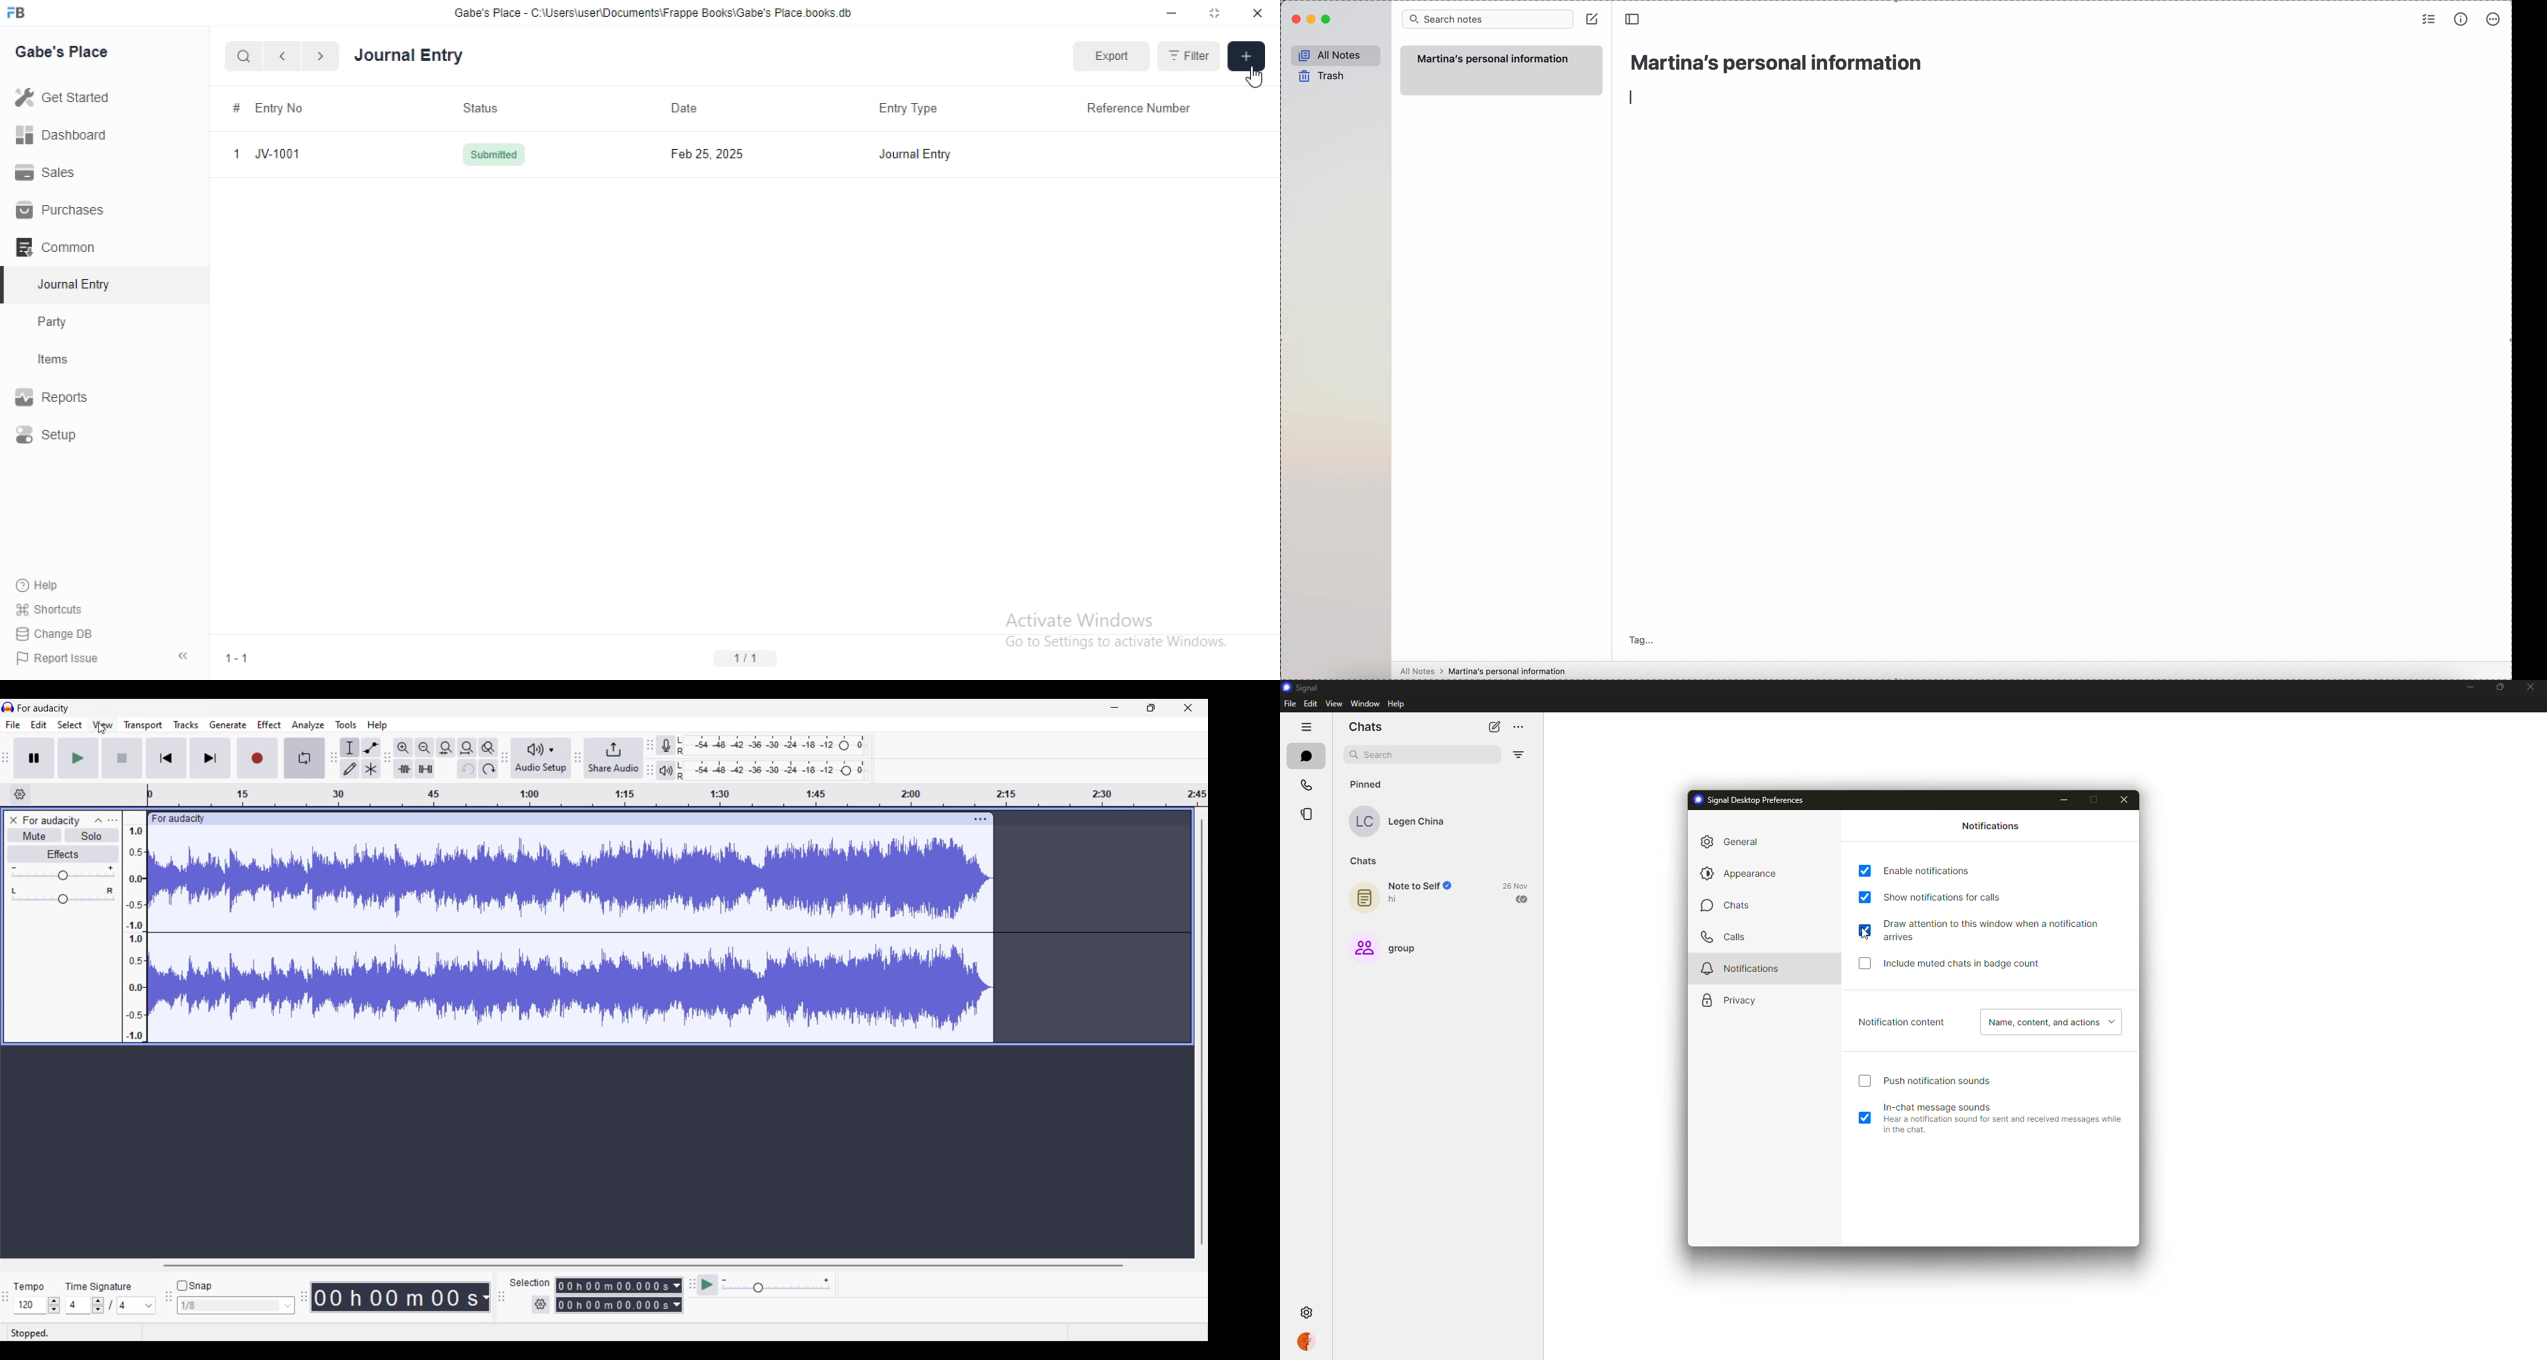 The width and height of the screenshot is (2548, 1372). Describe the element at coordinates (1518, 885) in the screenshot. I see `date` at that location.